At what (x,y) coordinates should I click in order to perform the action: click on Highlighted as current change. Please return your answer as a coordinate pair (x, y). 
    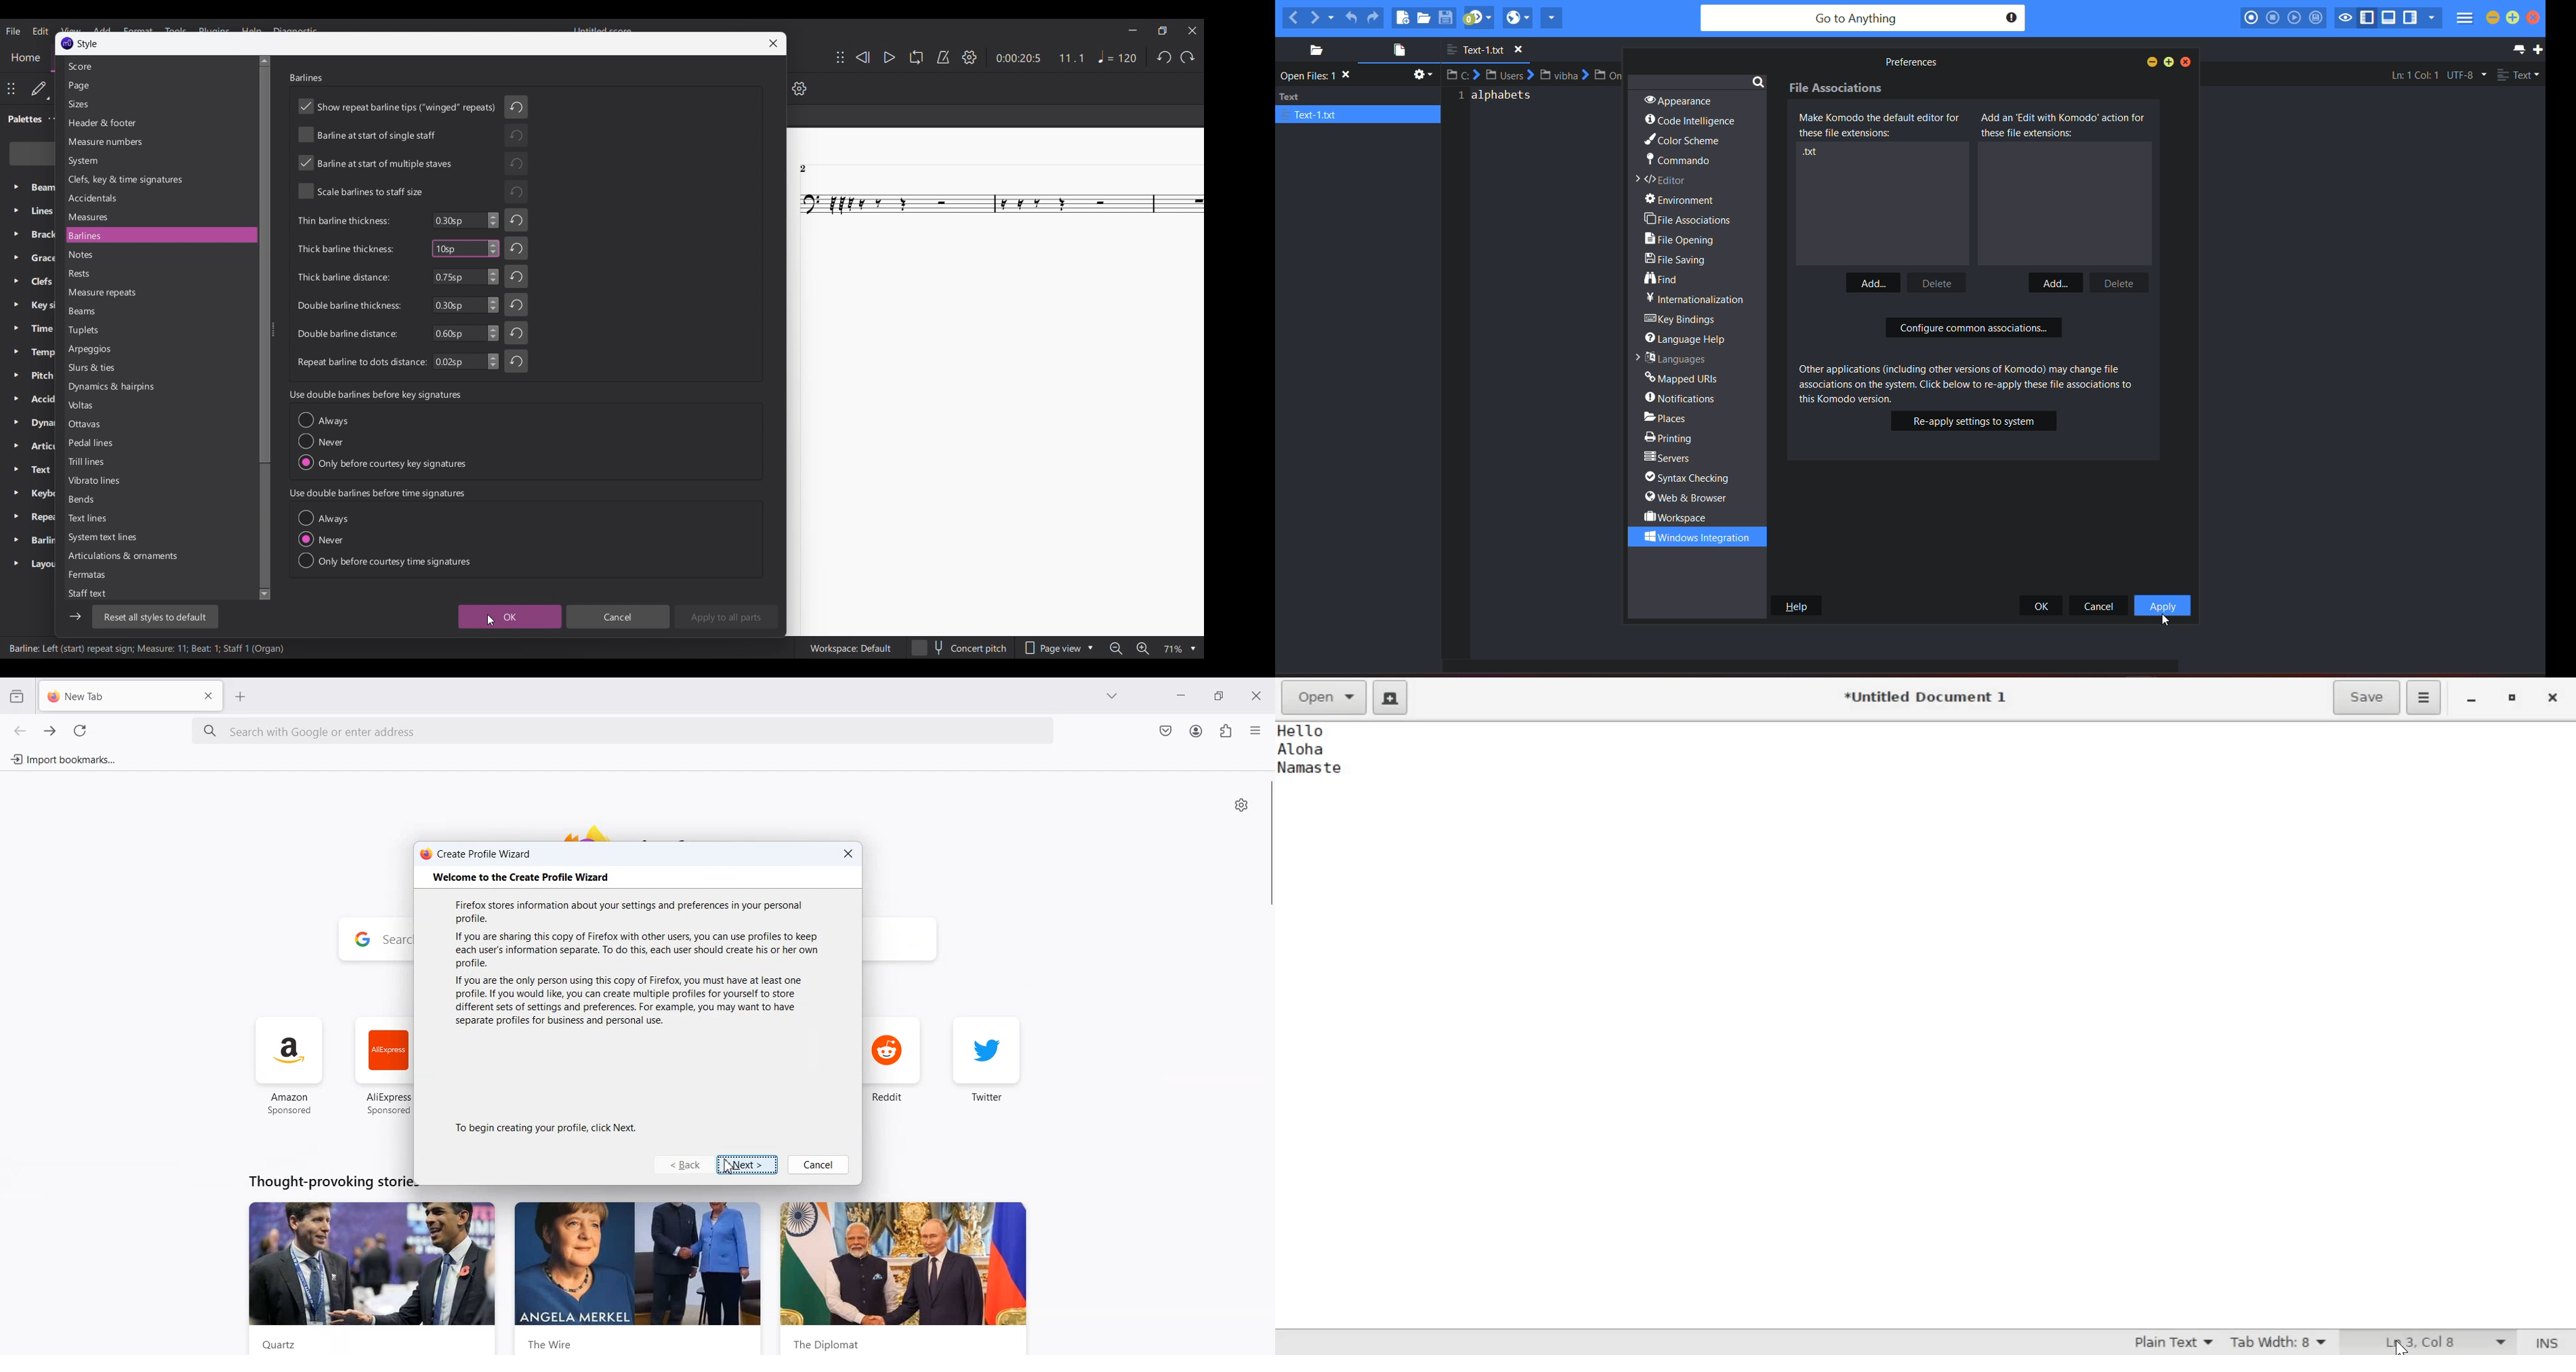
    Looking at the image, I should click on (467, 248).